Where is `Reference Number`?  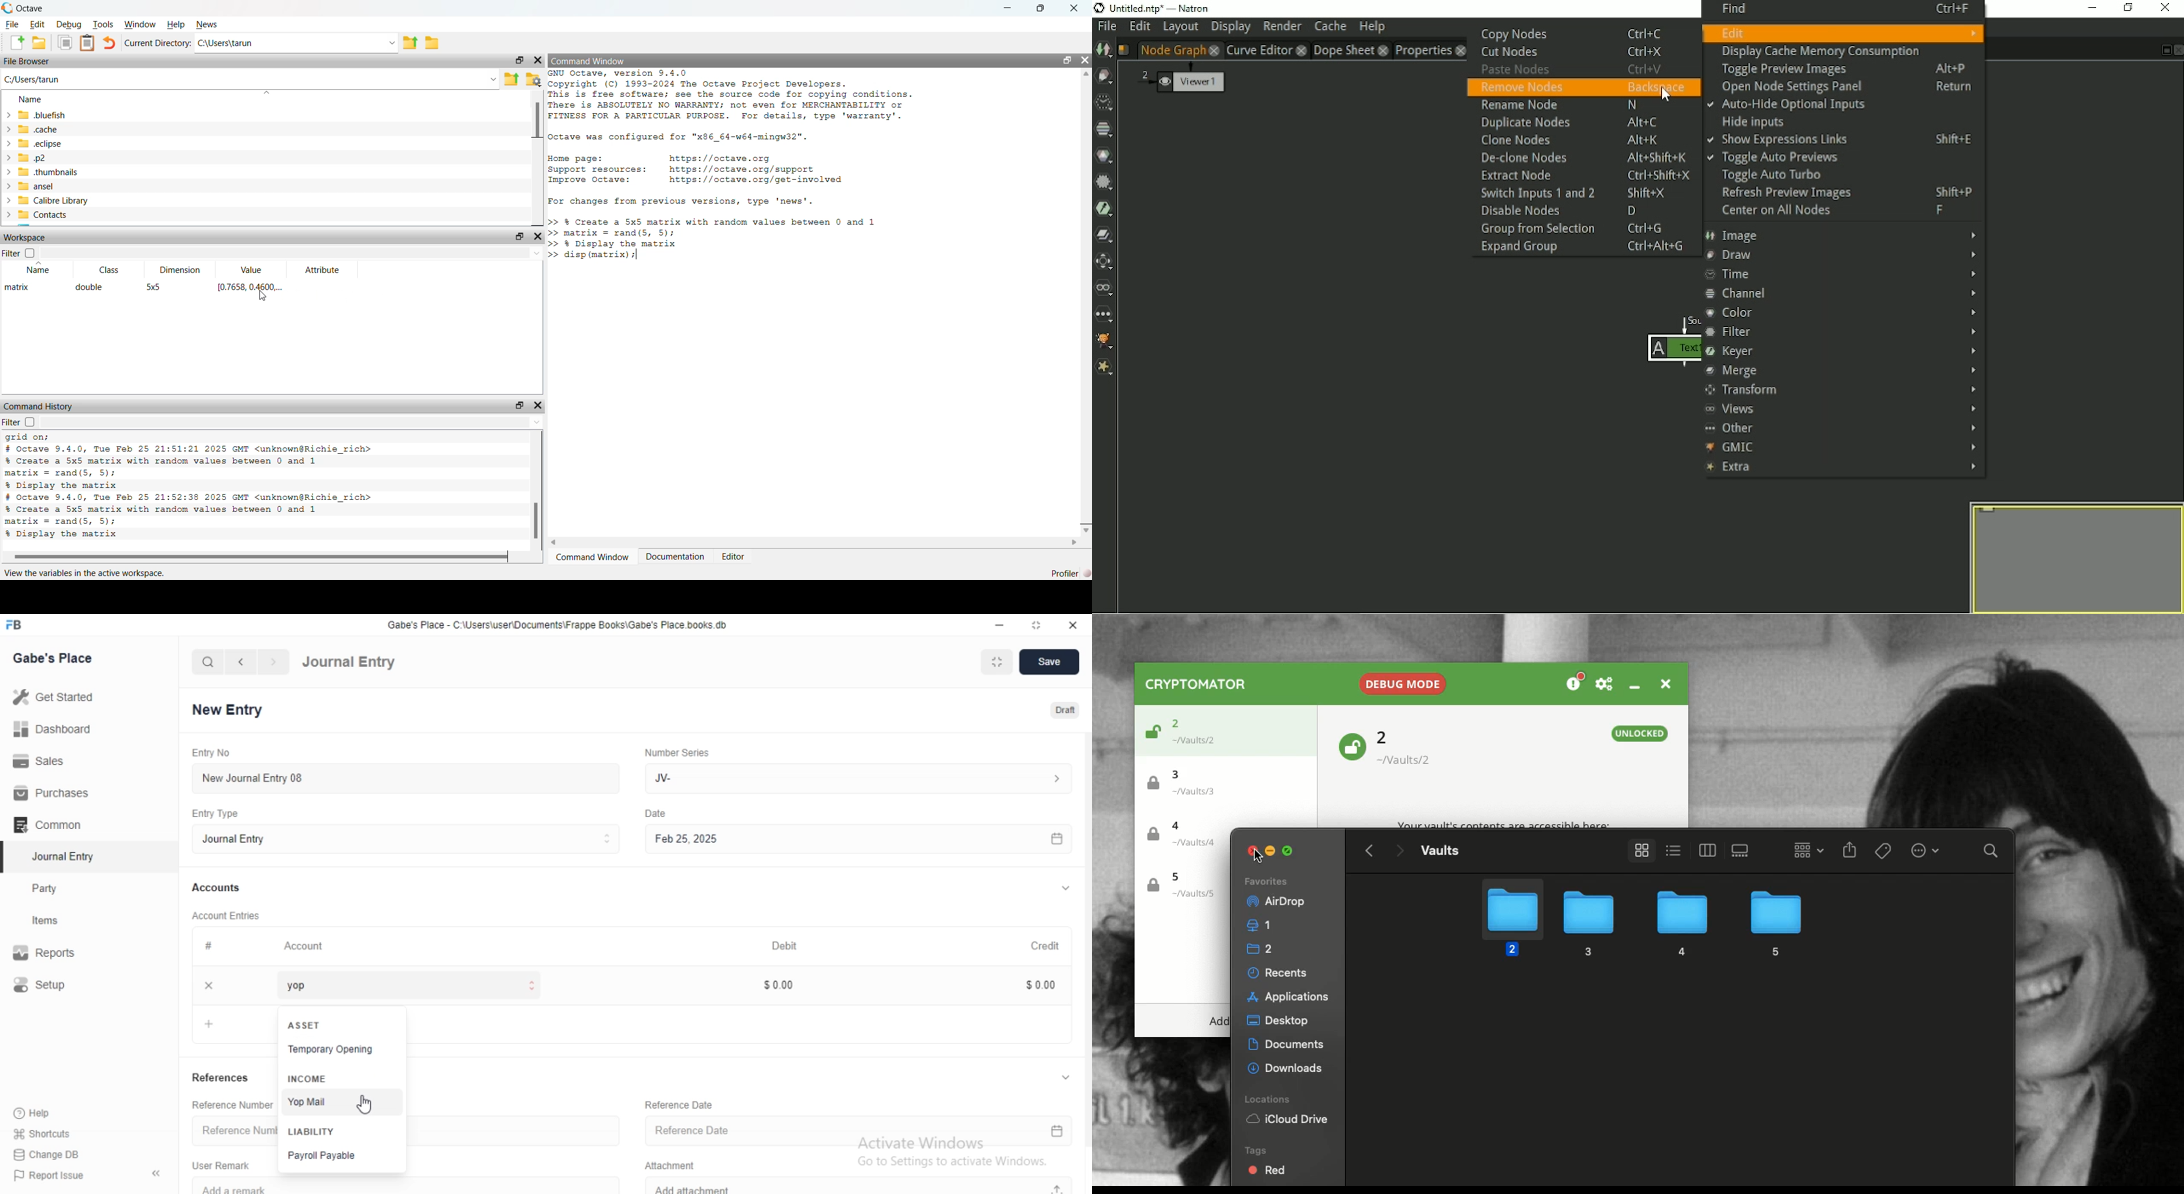 Reference Number is located at coordinates (232, 1104).